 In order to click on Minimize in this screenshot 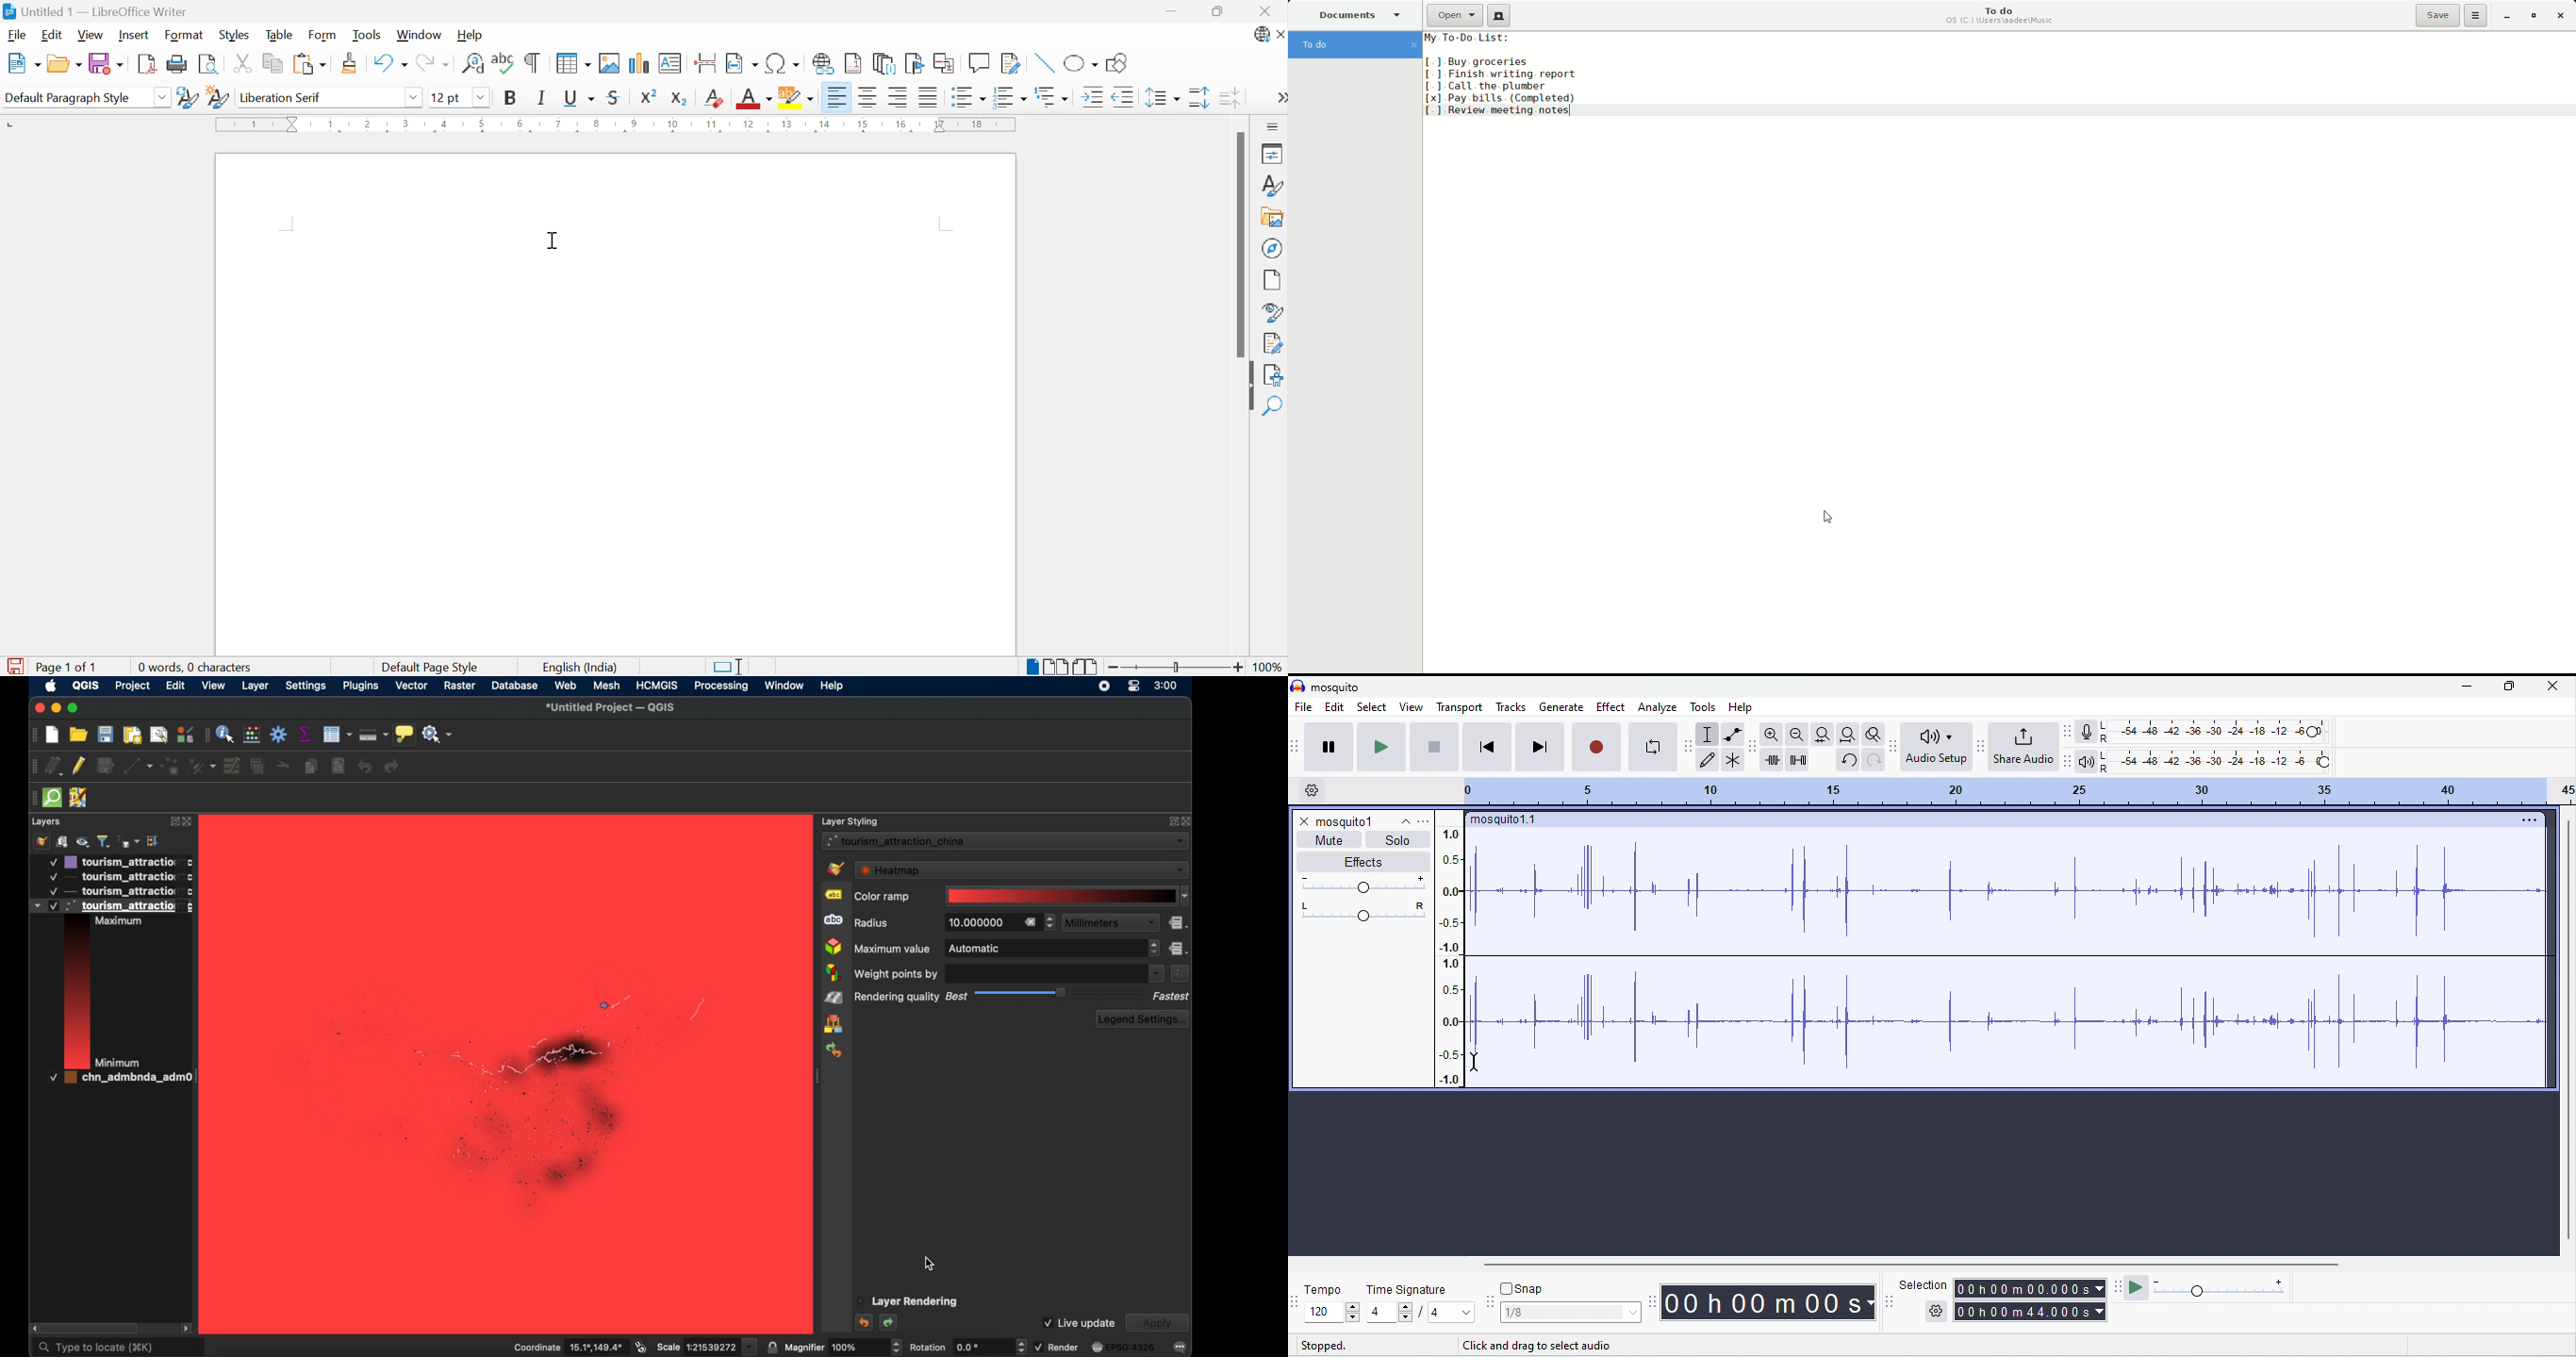, I will do `click(1171, 13)`.